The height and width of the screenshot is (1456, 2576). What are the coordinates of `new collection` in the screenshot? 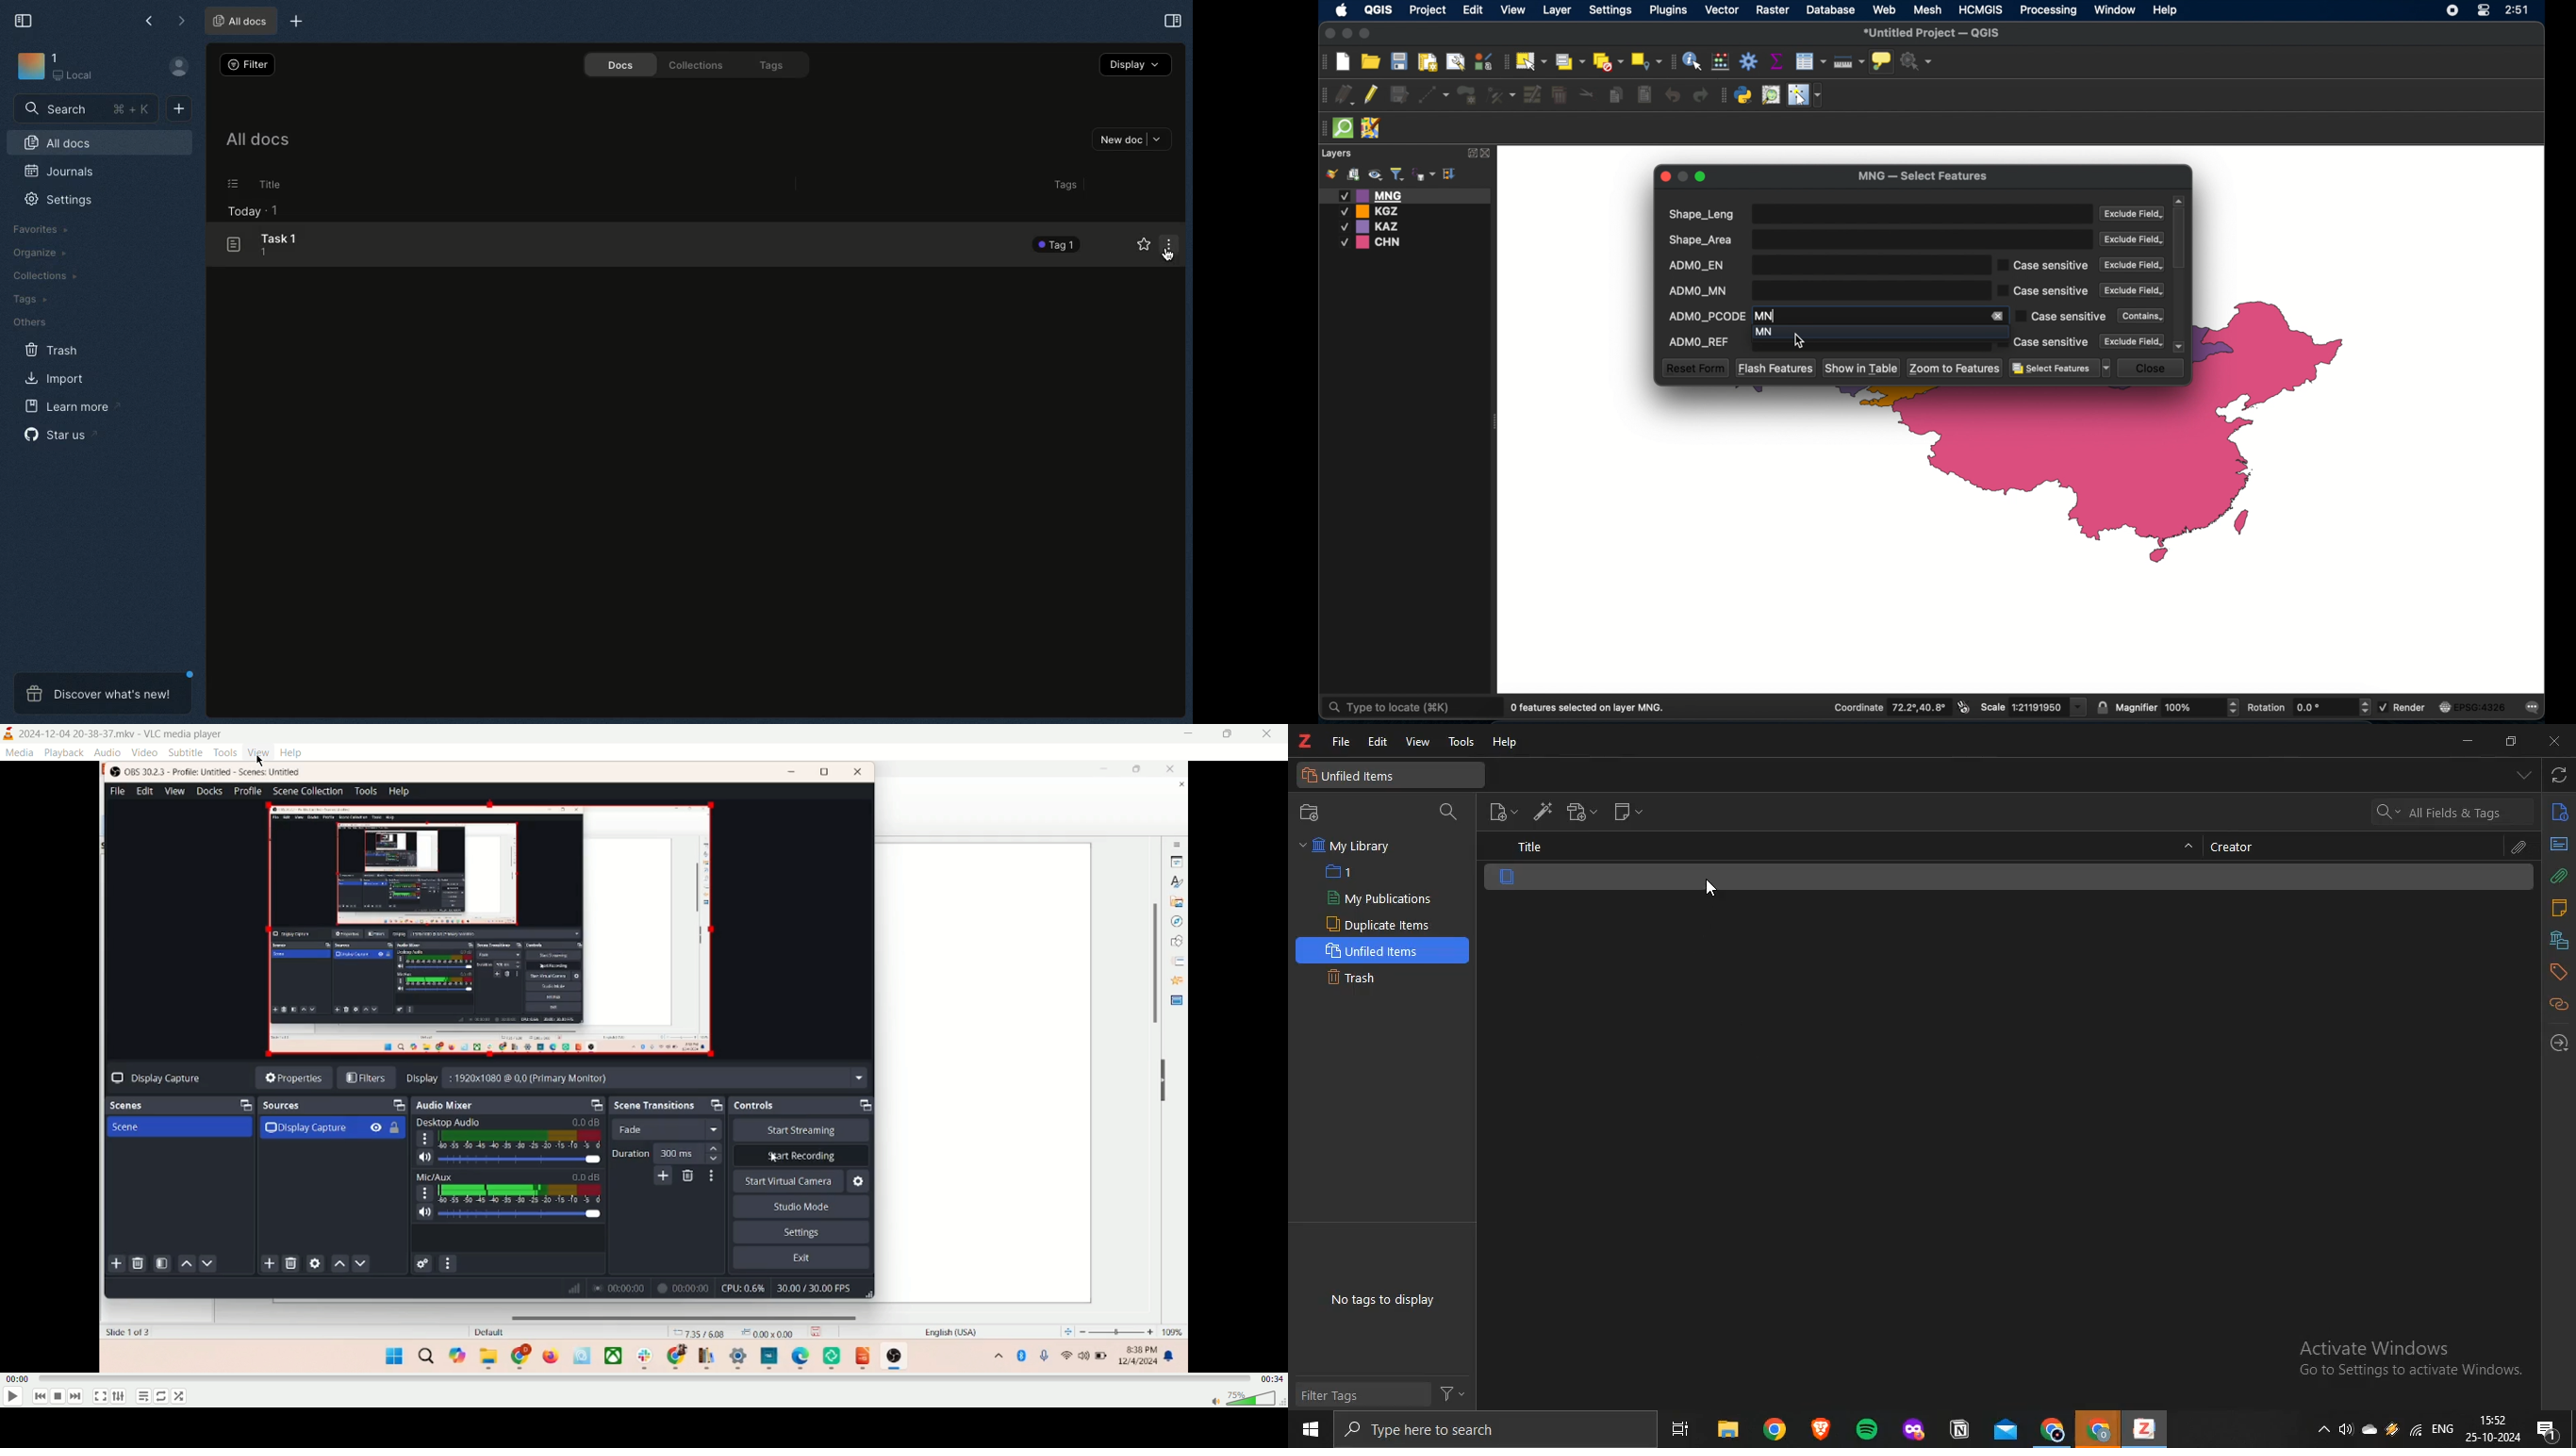 It's located at (1313, 813).